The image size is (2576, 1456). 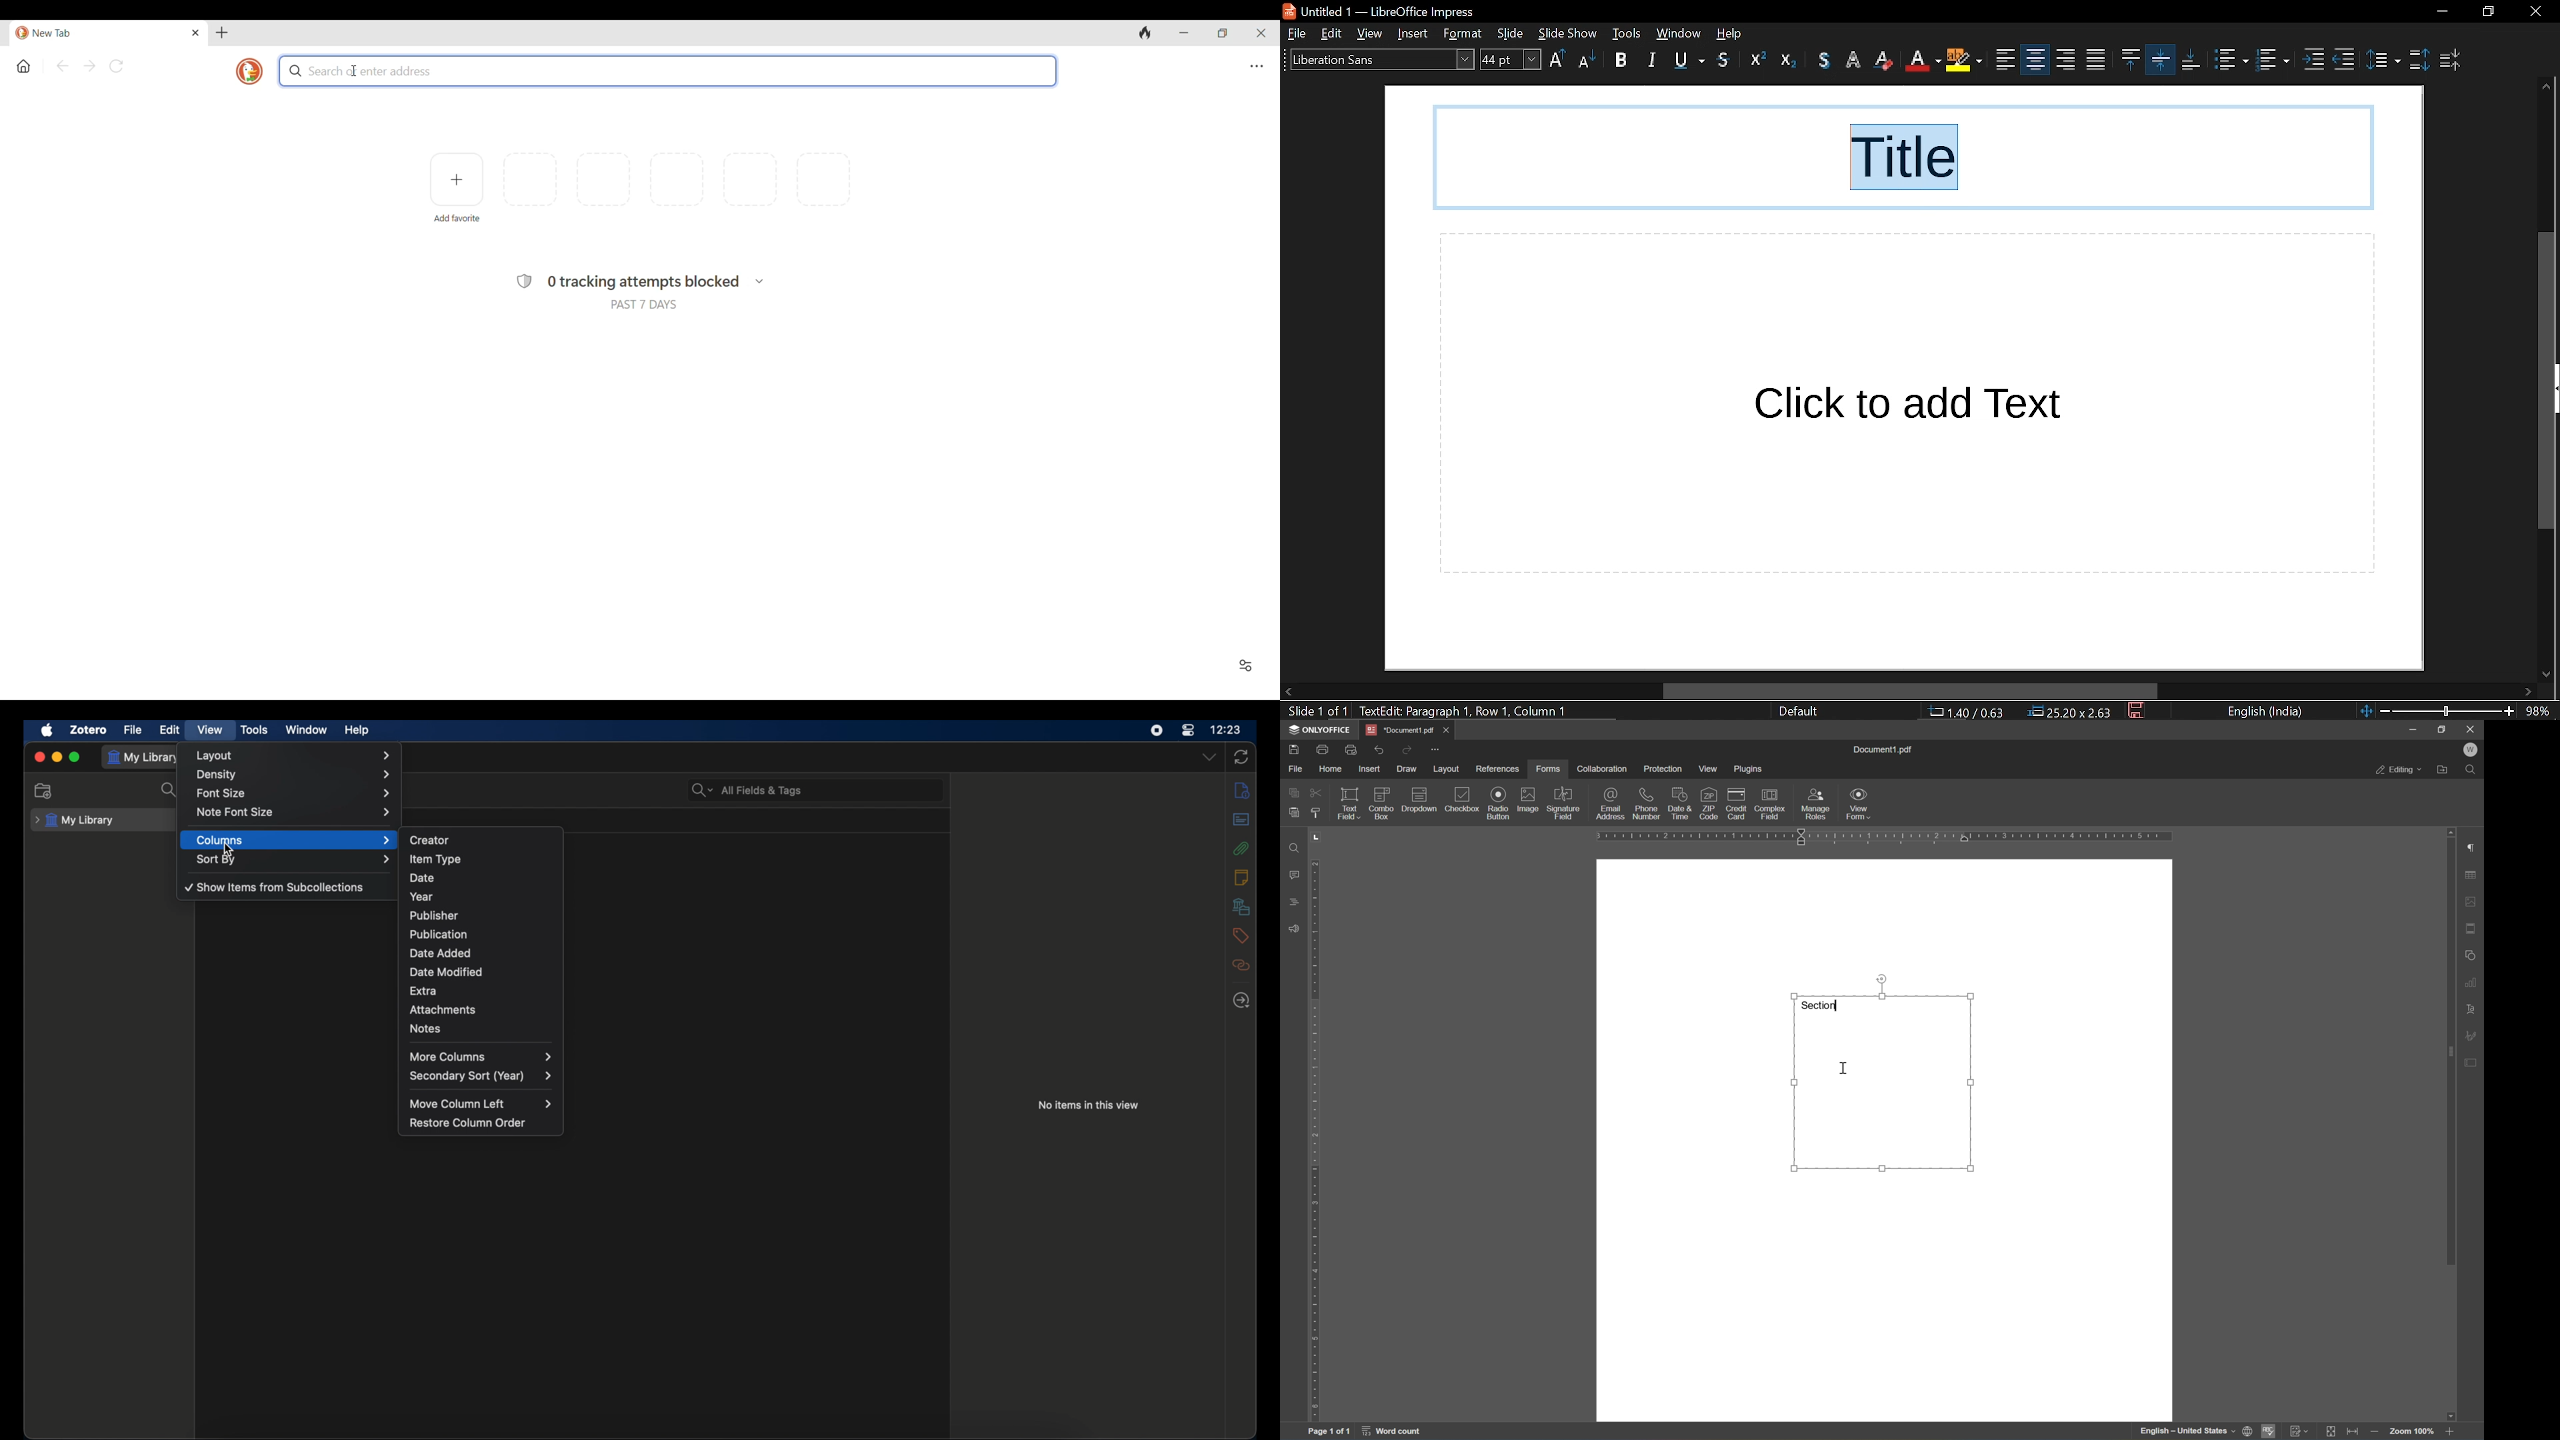 What do you see at coordinates (293, 794) in the screenshot?
I see `font size` at bounding box center [293, 794].